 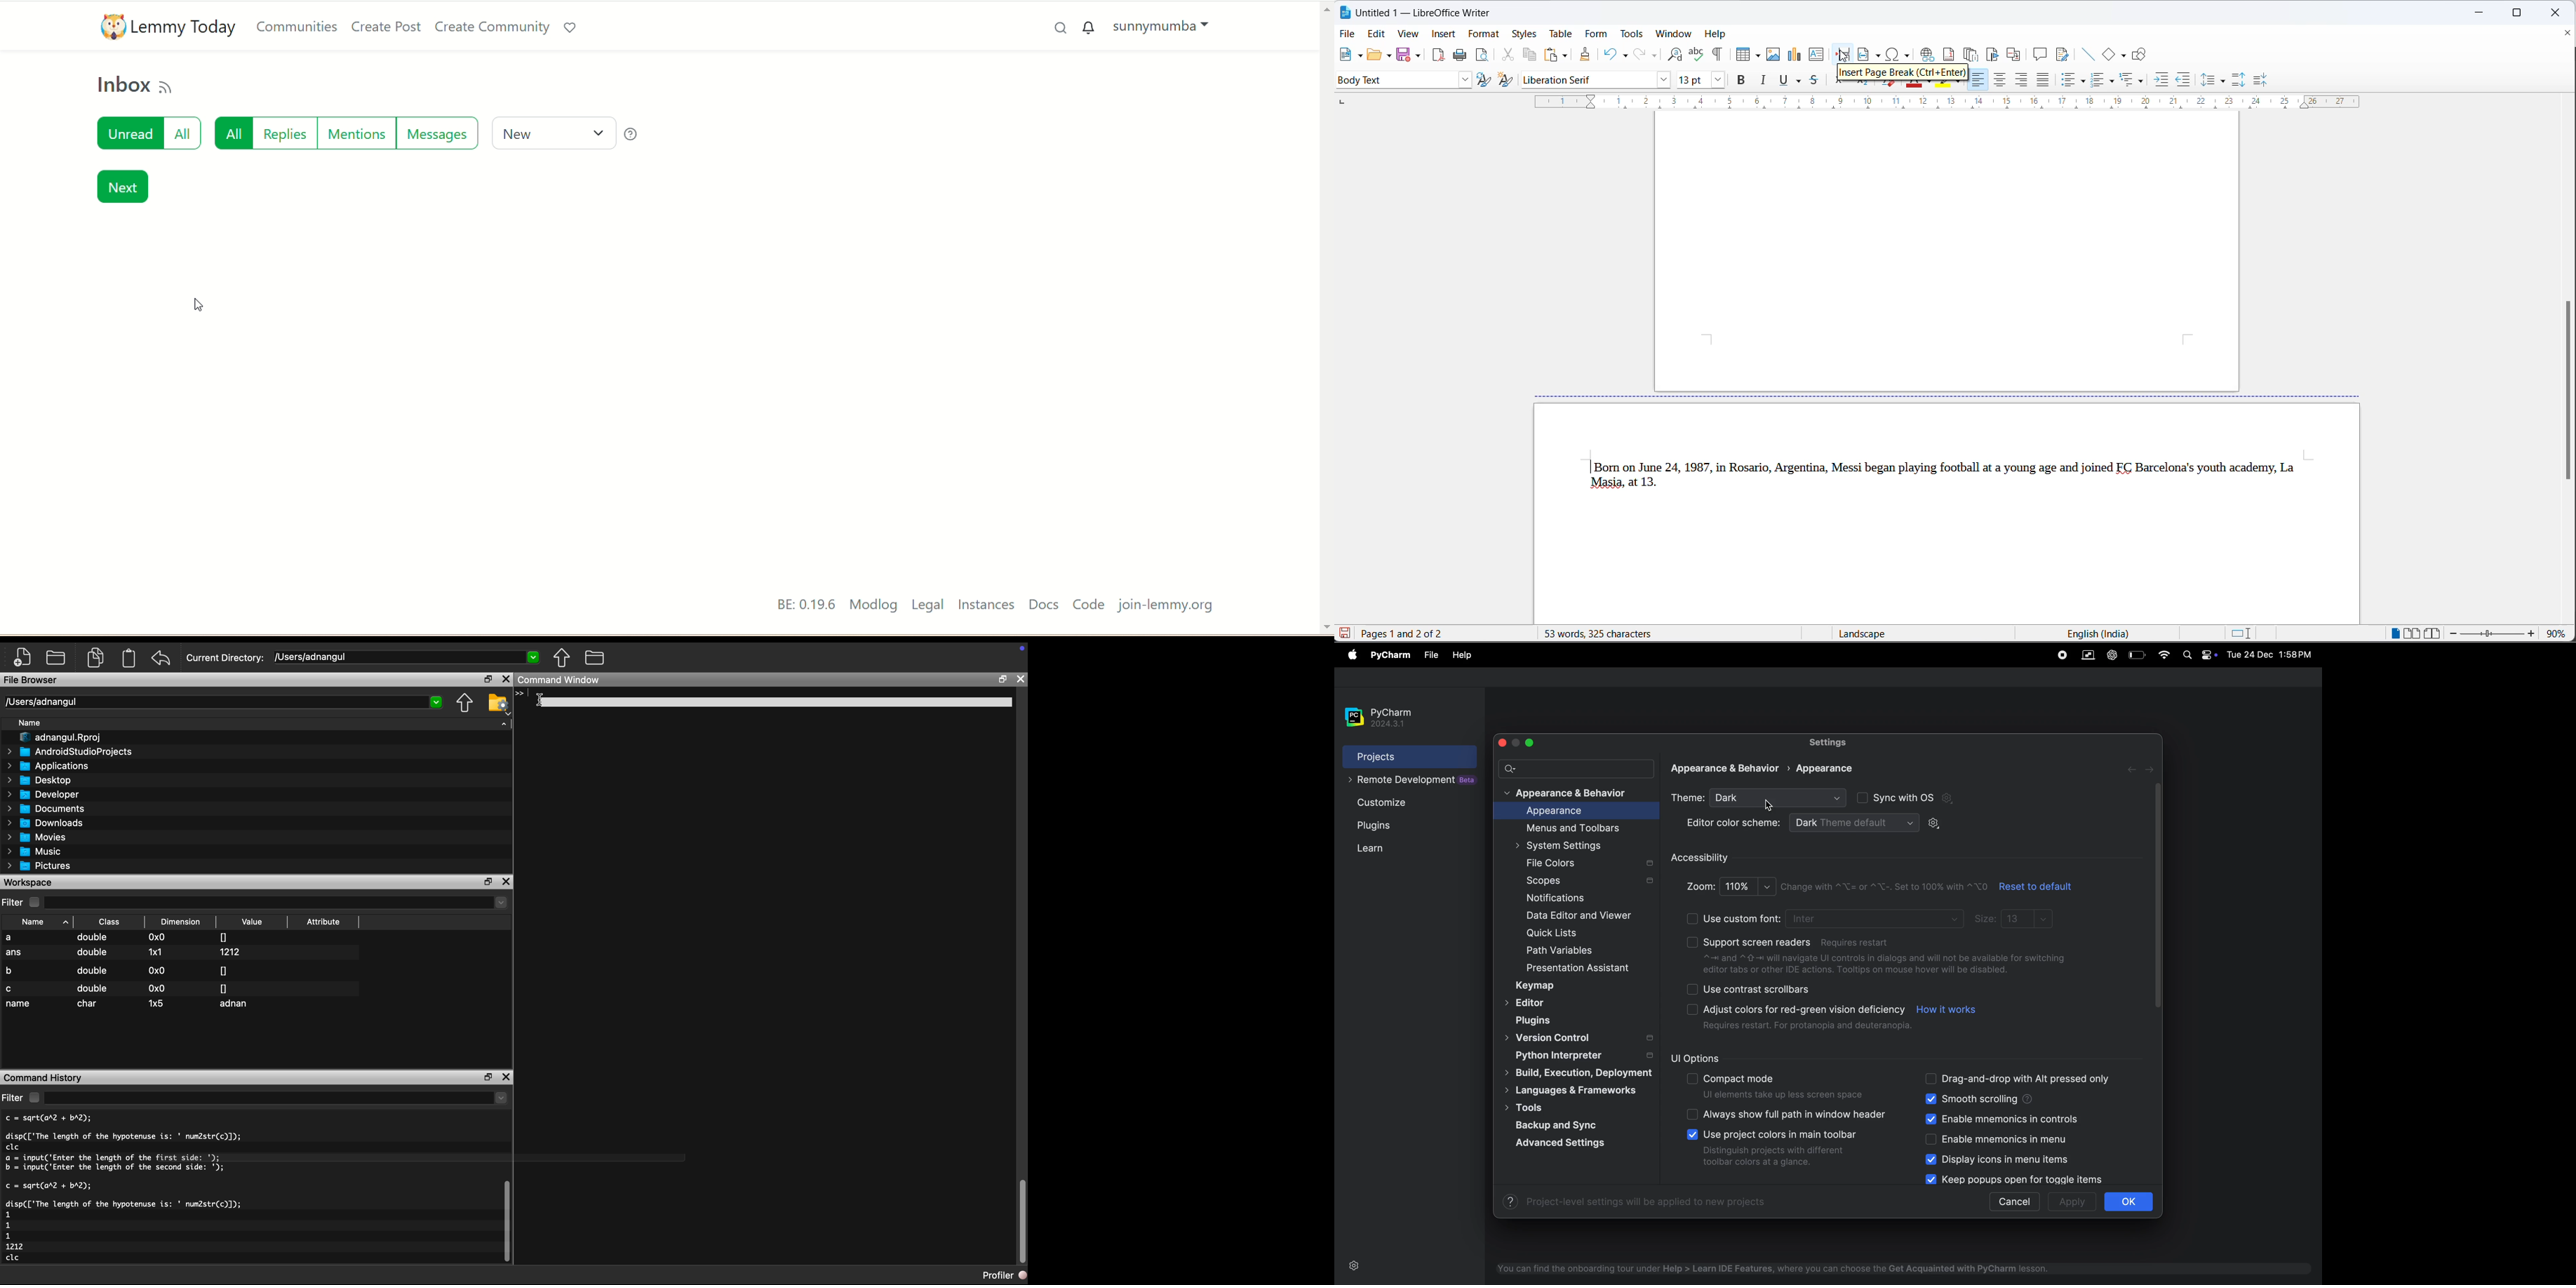 I want to click on basic shapes, so click(x=2126, y=56).